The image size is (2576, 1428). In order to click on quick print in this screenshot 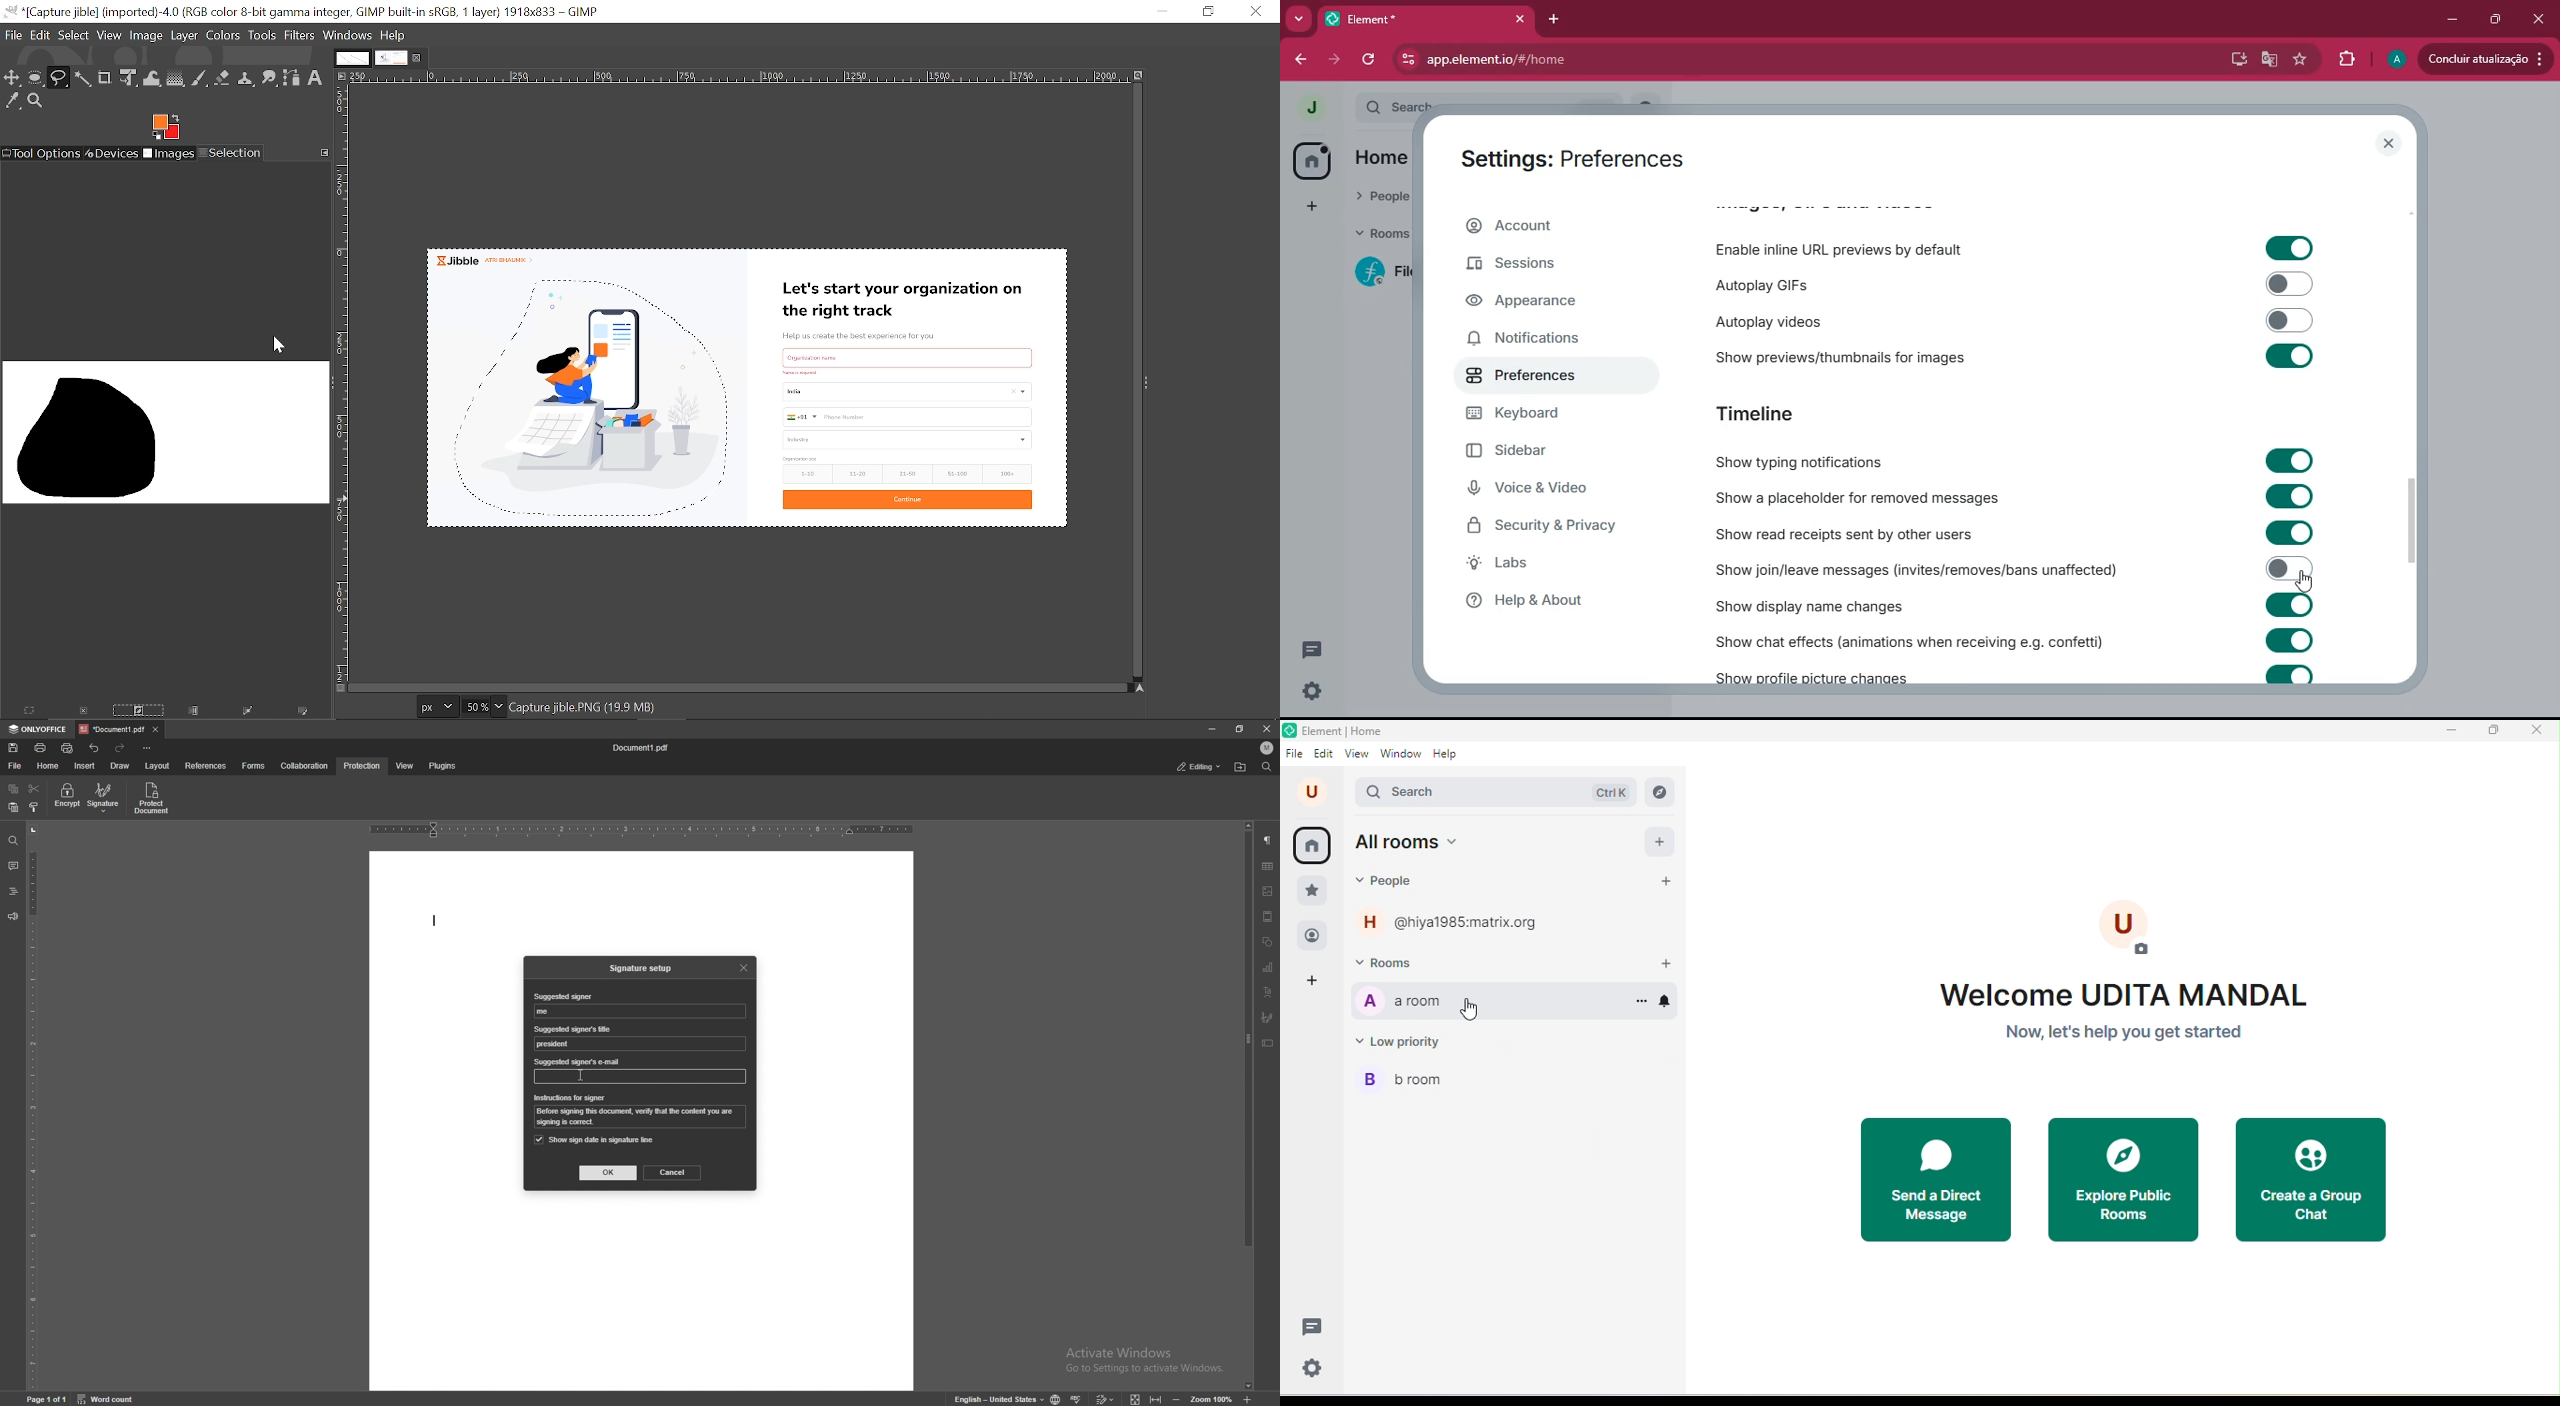, I will do `click(68, 749)`.